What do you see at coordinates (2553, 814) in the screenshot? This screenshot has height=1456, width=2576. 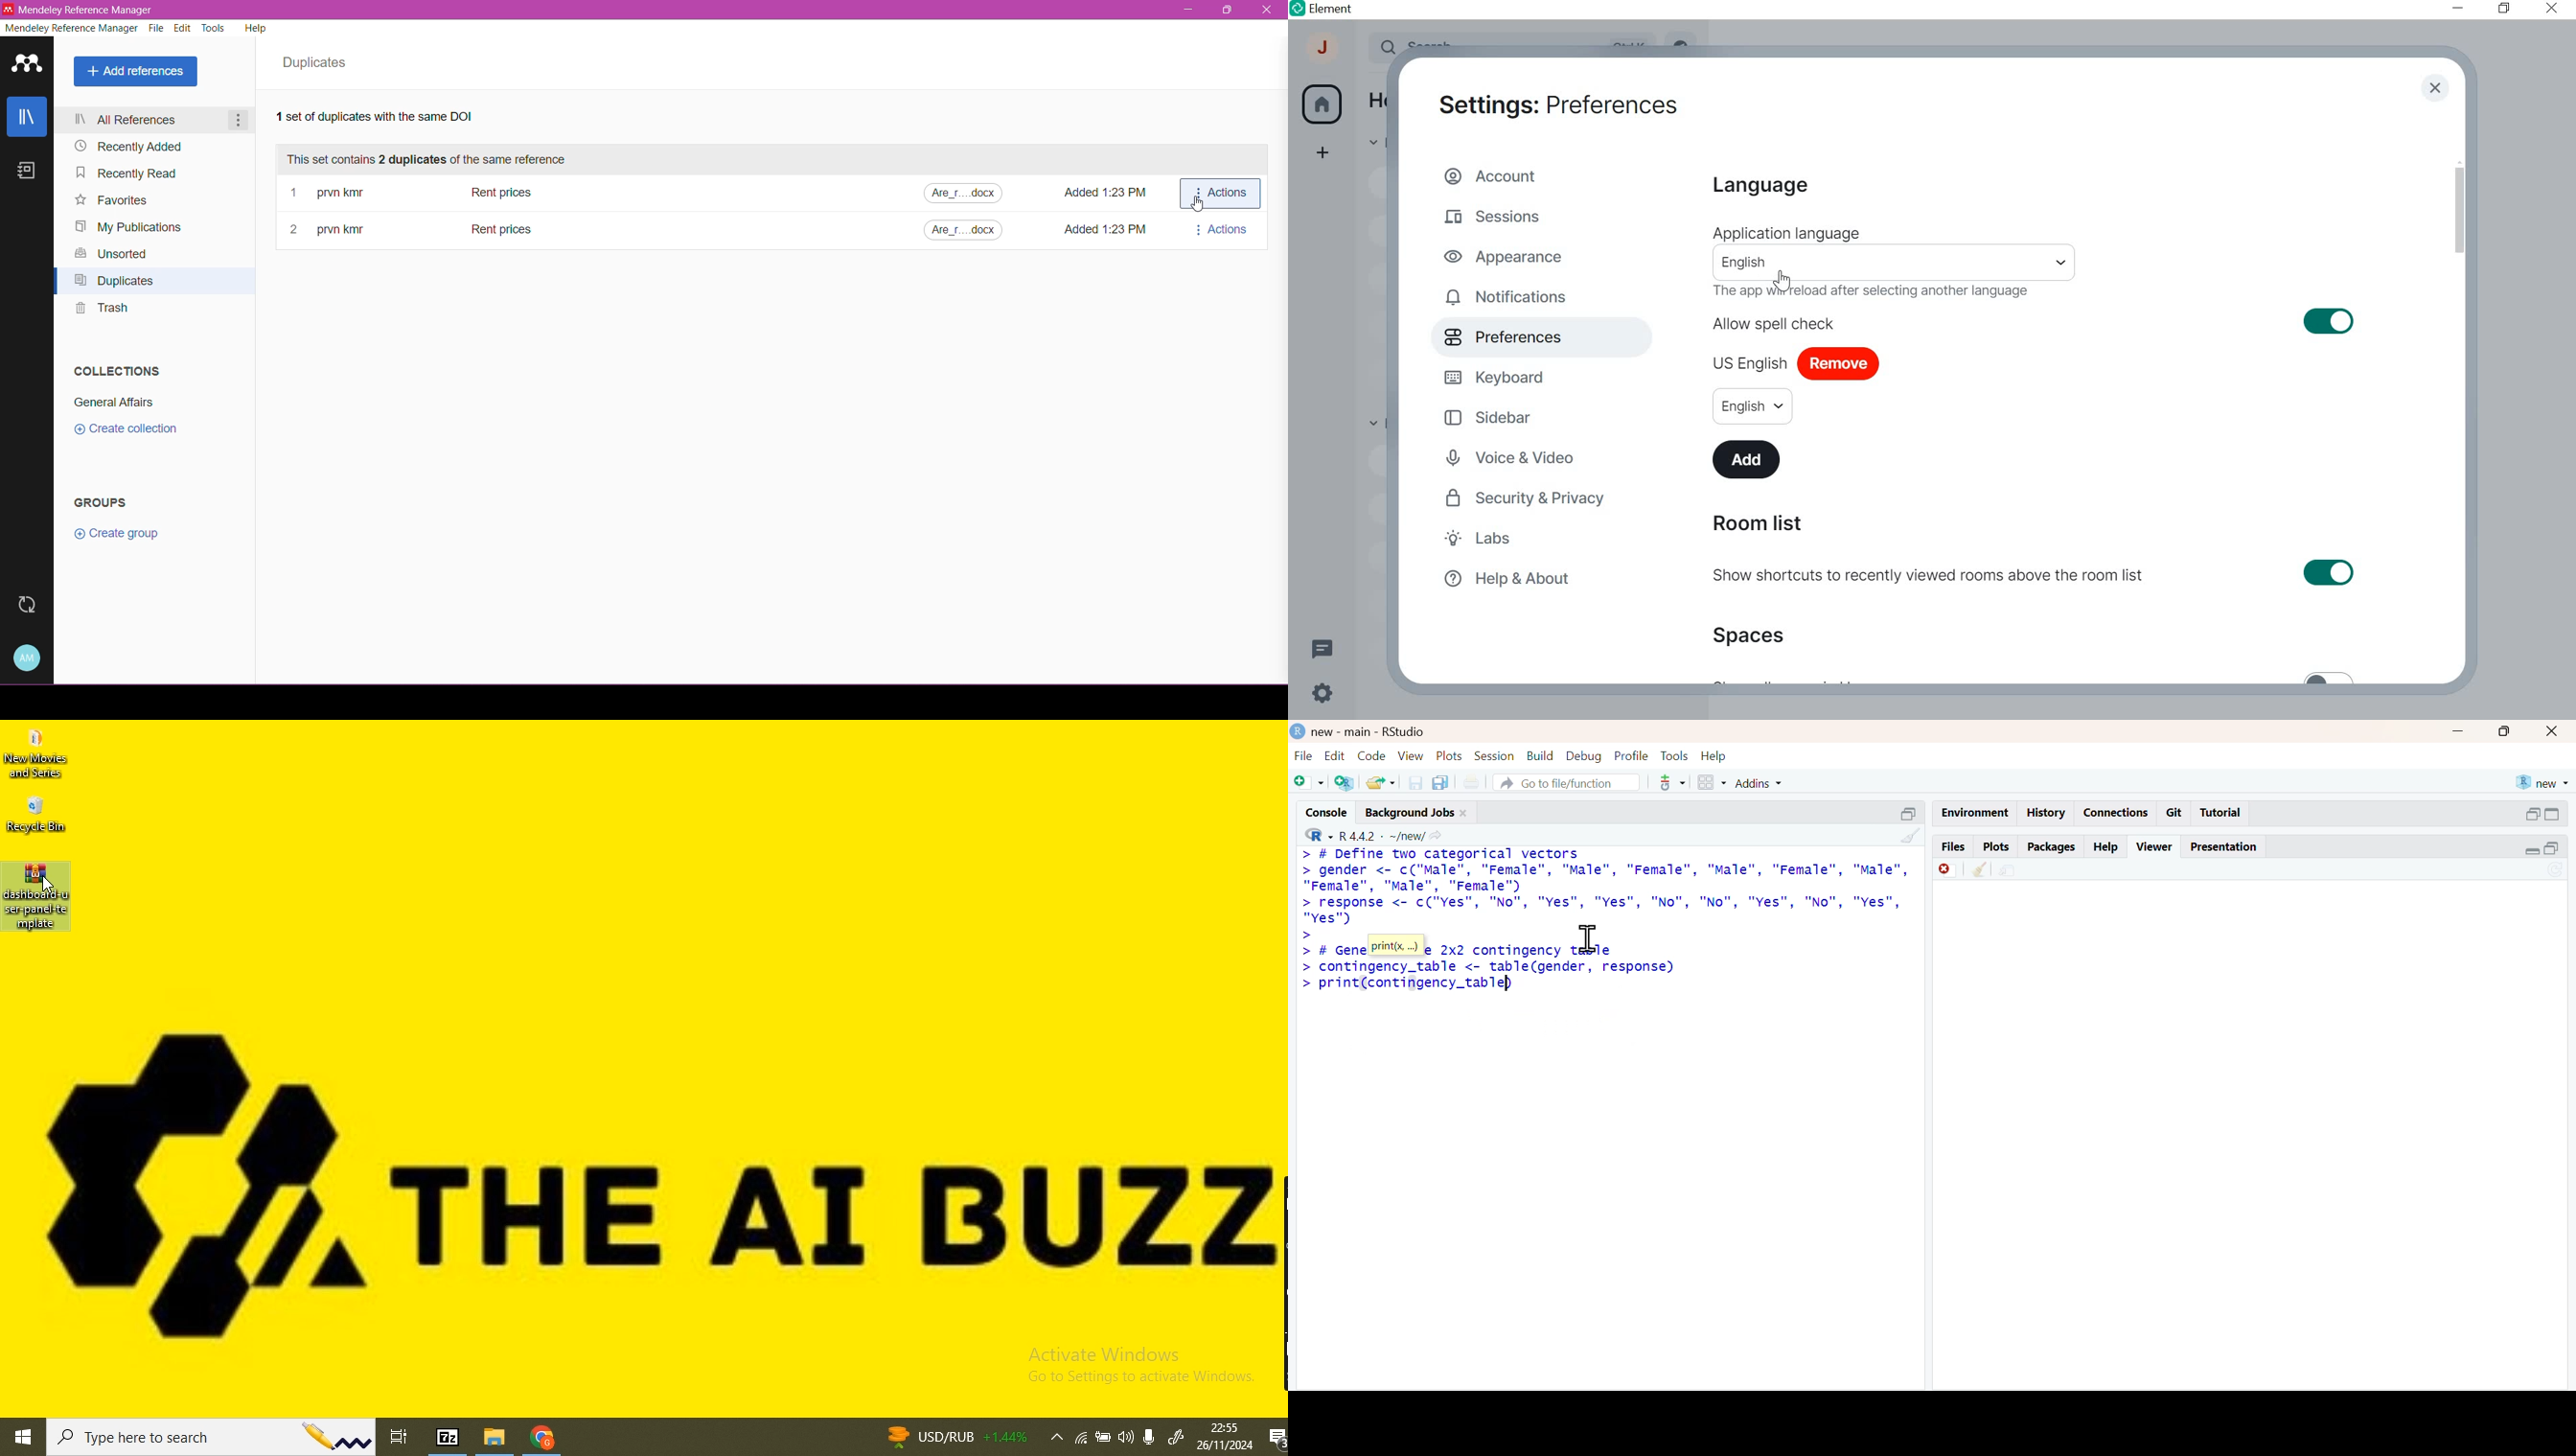 I see `expand/collapse` at bounding box center [2553, 814].